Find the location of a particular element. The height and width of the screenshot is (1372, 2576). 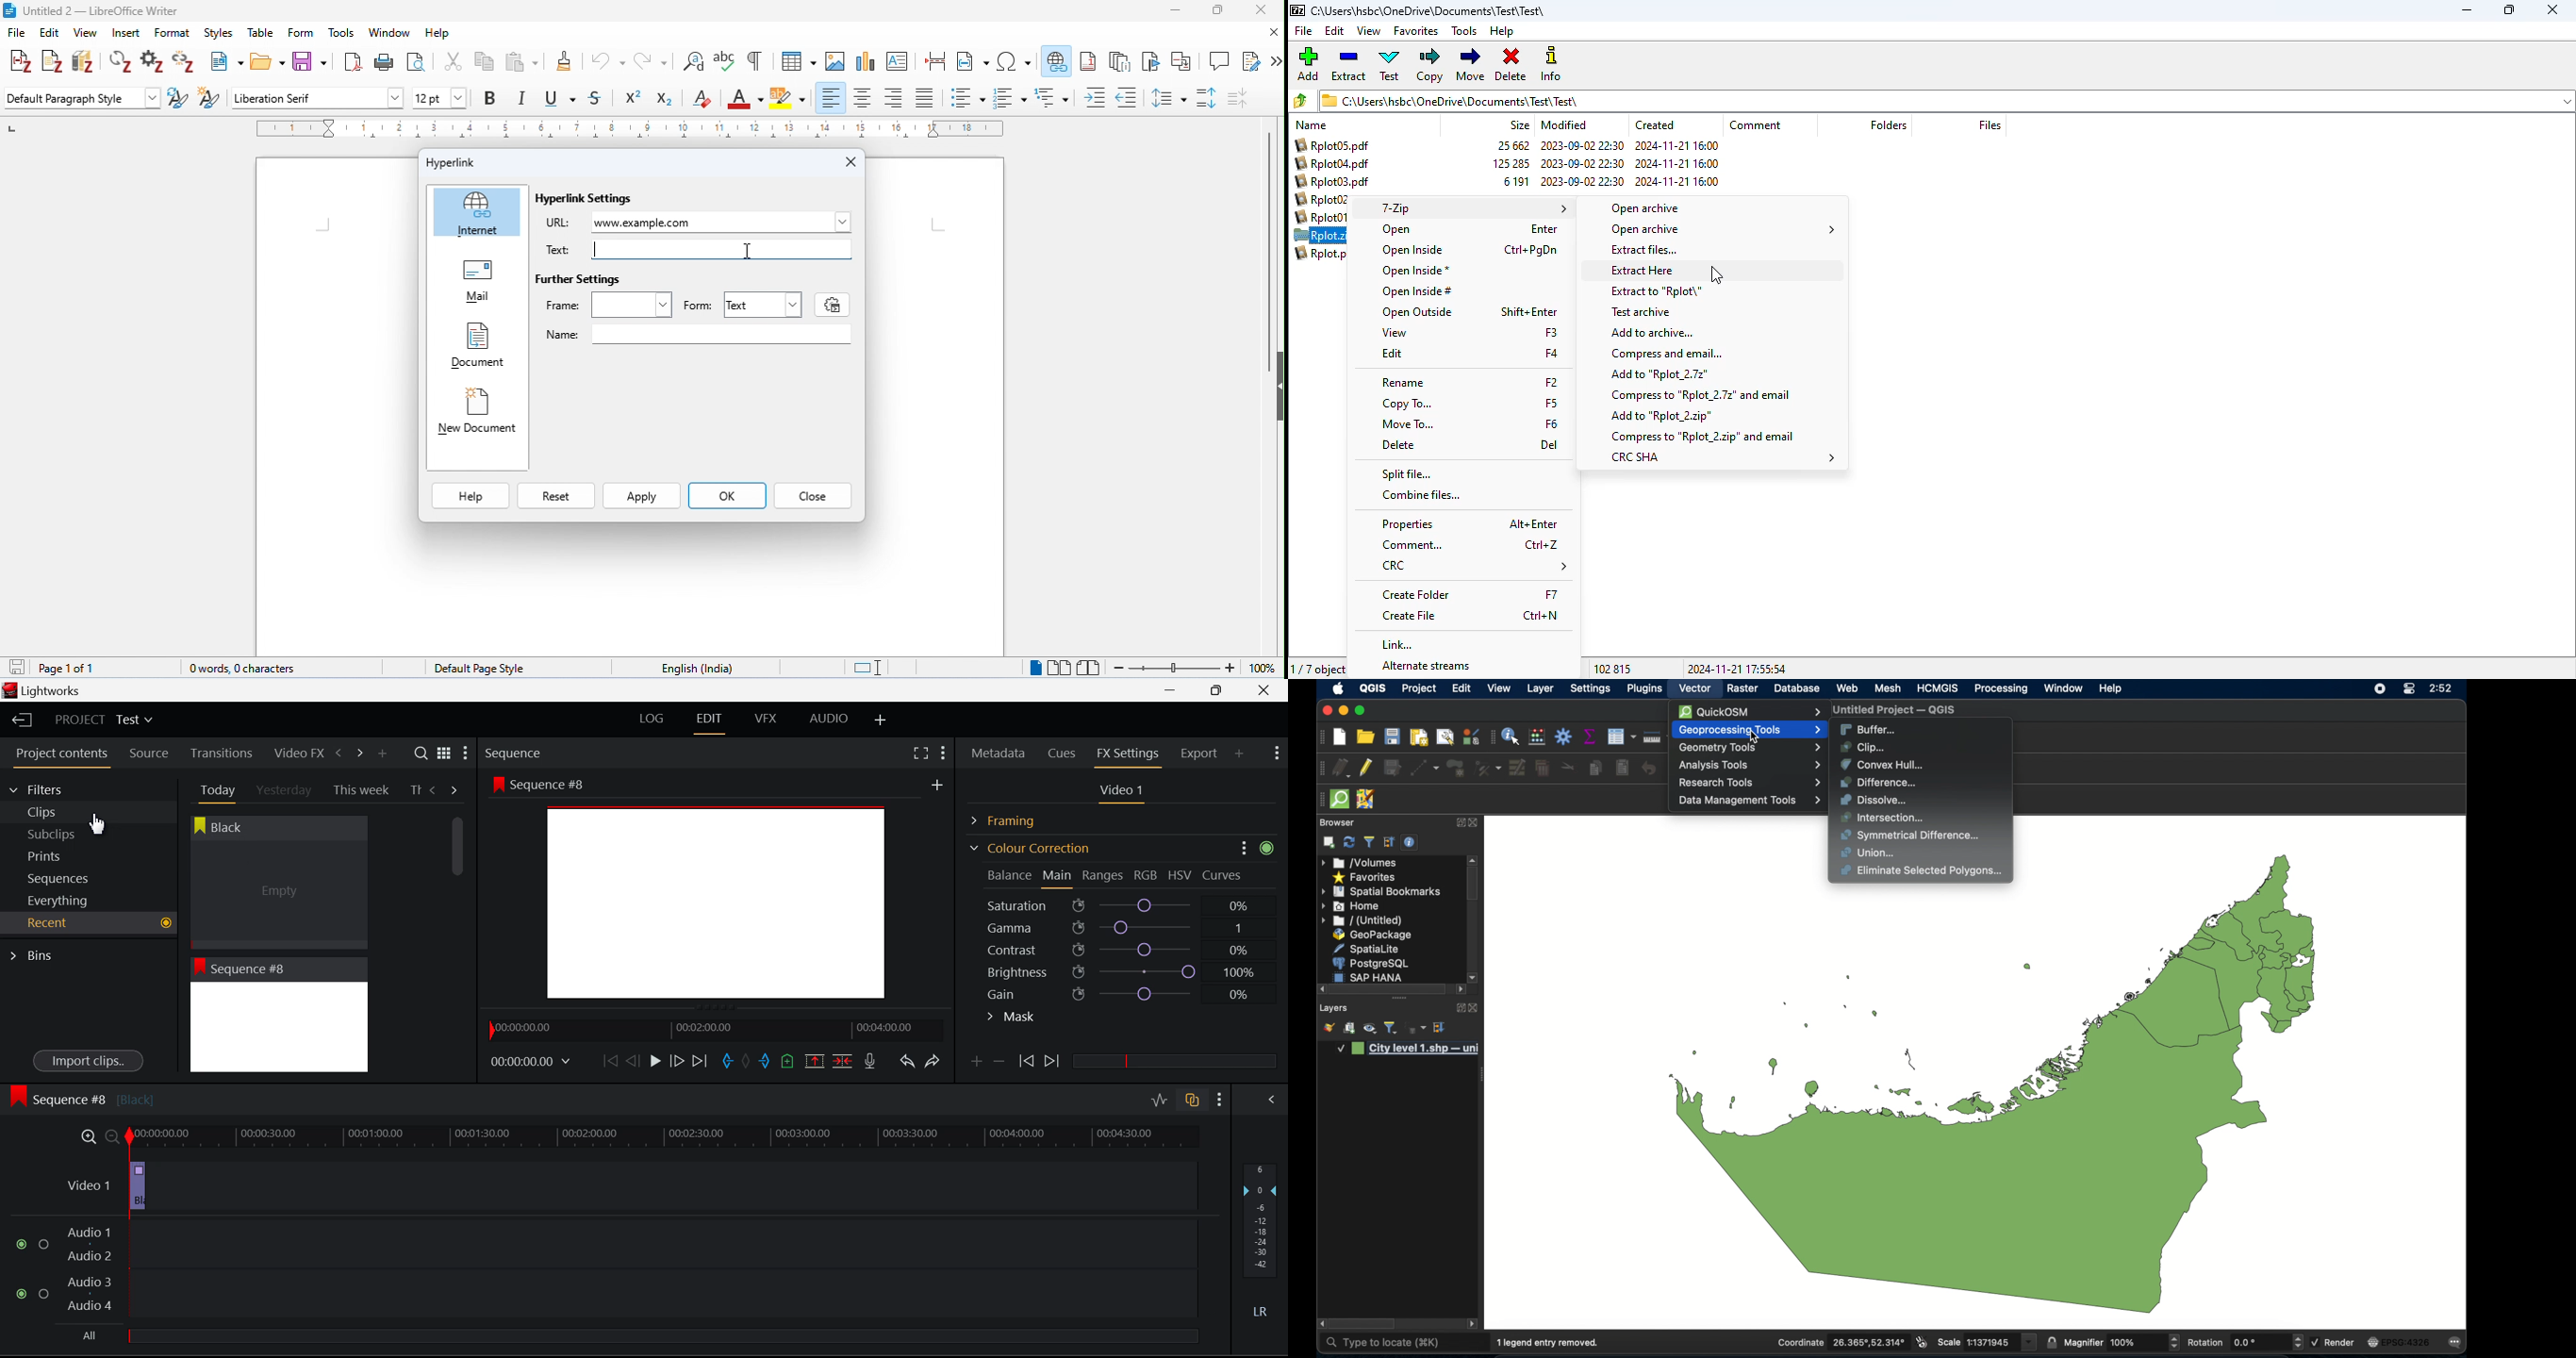

save project is located at coordinates (1393, 737).